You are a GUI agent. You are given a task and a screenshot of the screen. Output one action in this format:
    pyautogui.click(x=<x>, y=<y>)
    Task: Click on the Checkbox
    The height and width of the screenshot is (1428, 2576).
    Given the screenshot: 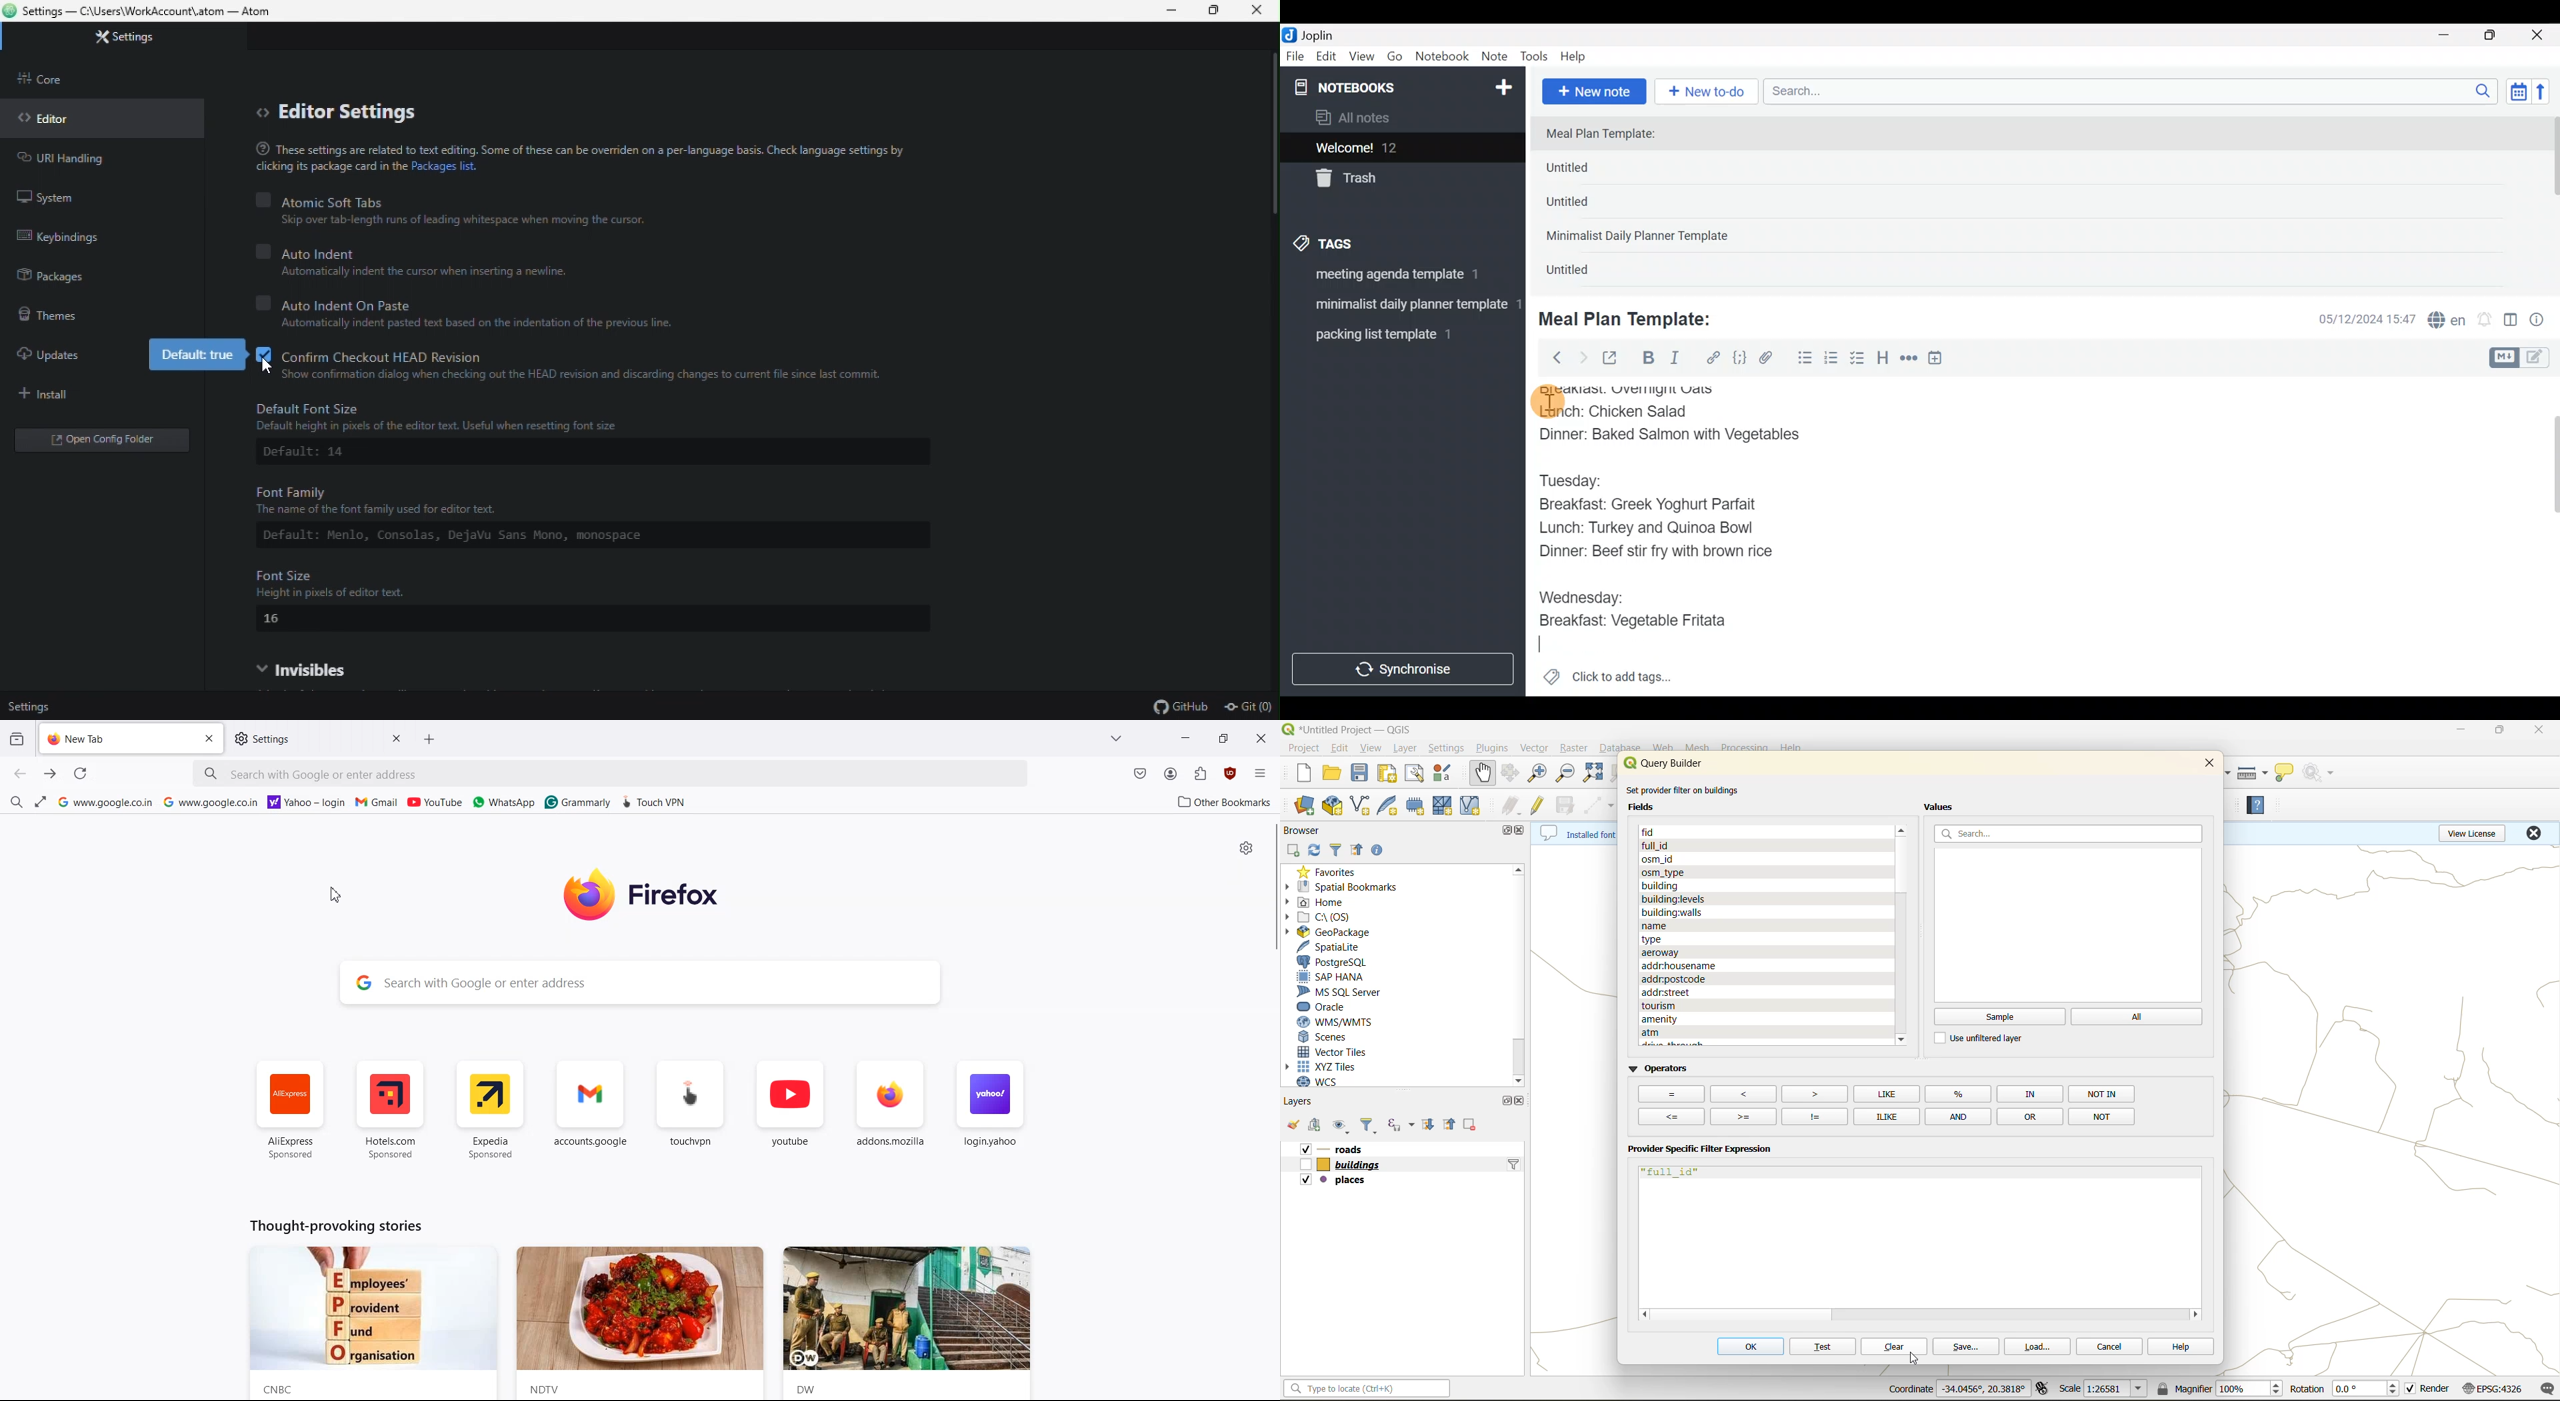 What is the action you would take?
    pyautogui.click(x=1859, y=359)
    